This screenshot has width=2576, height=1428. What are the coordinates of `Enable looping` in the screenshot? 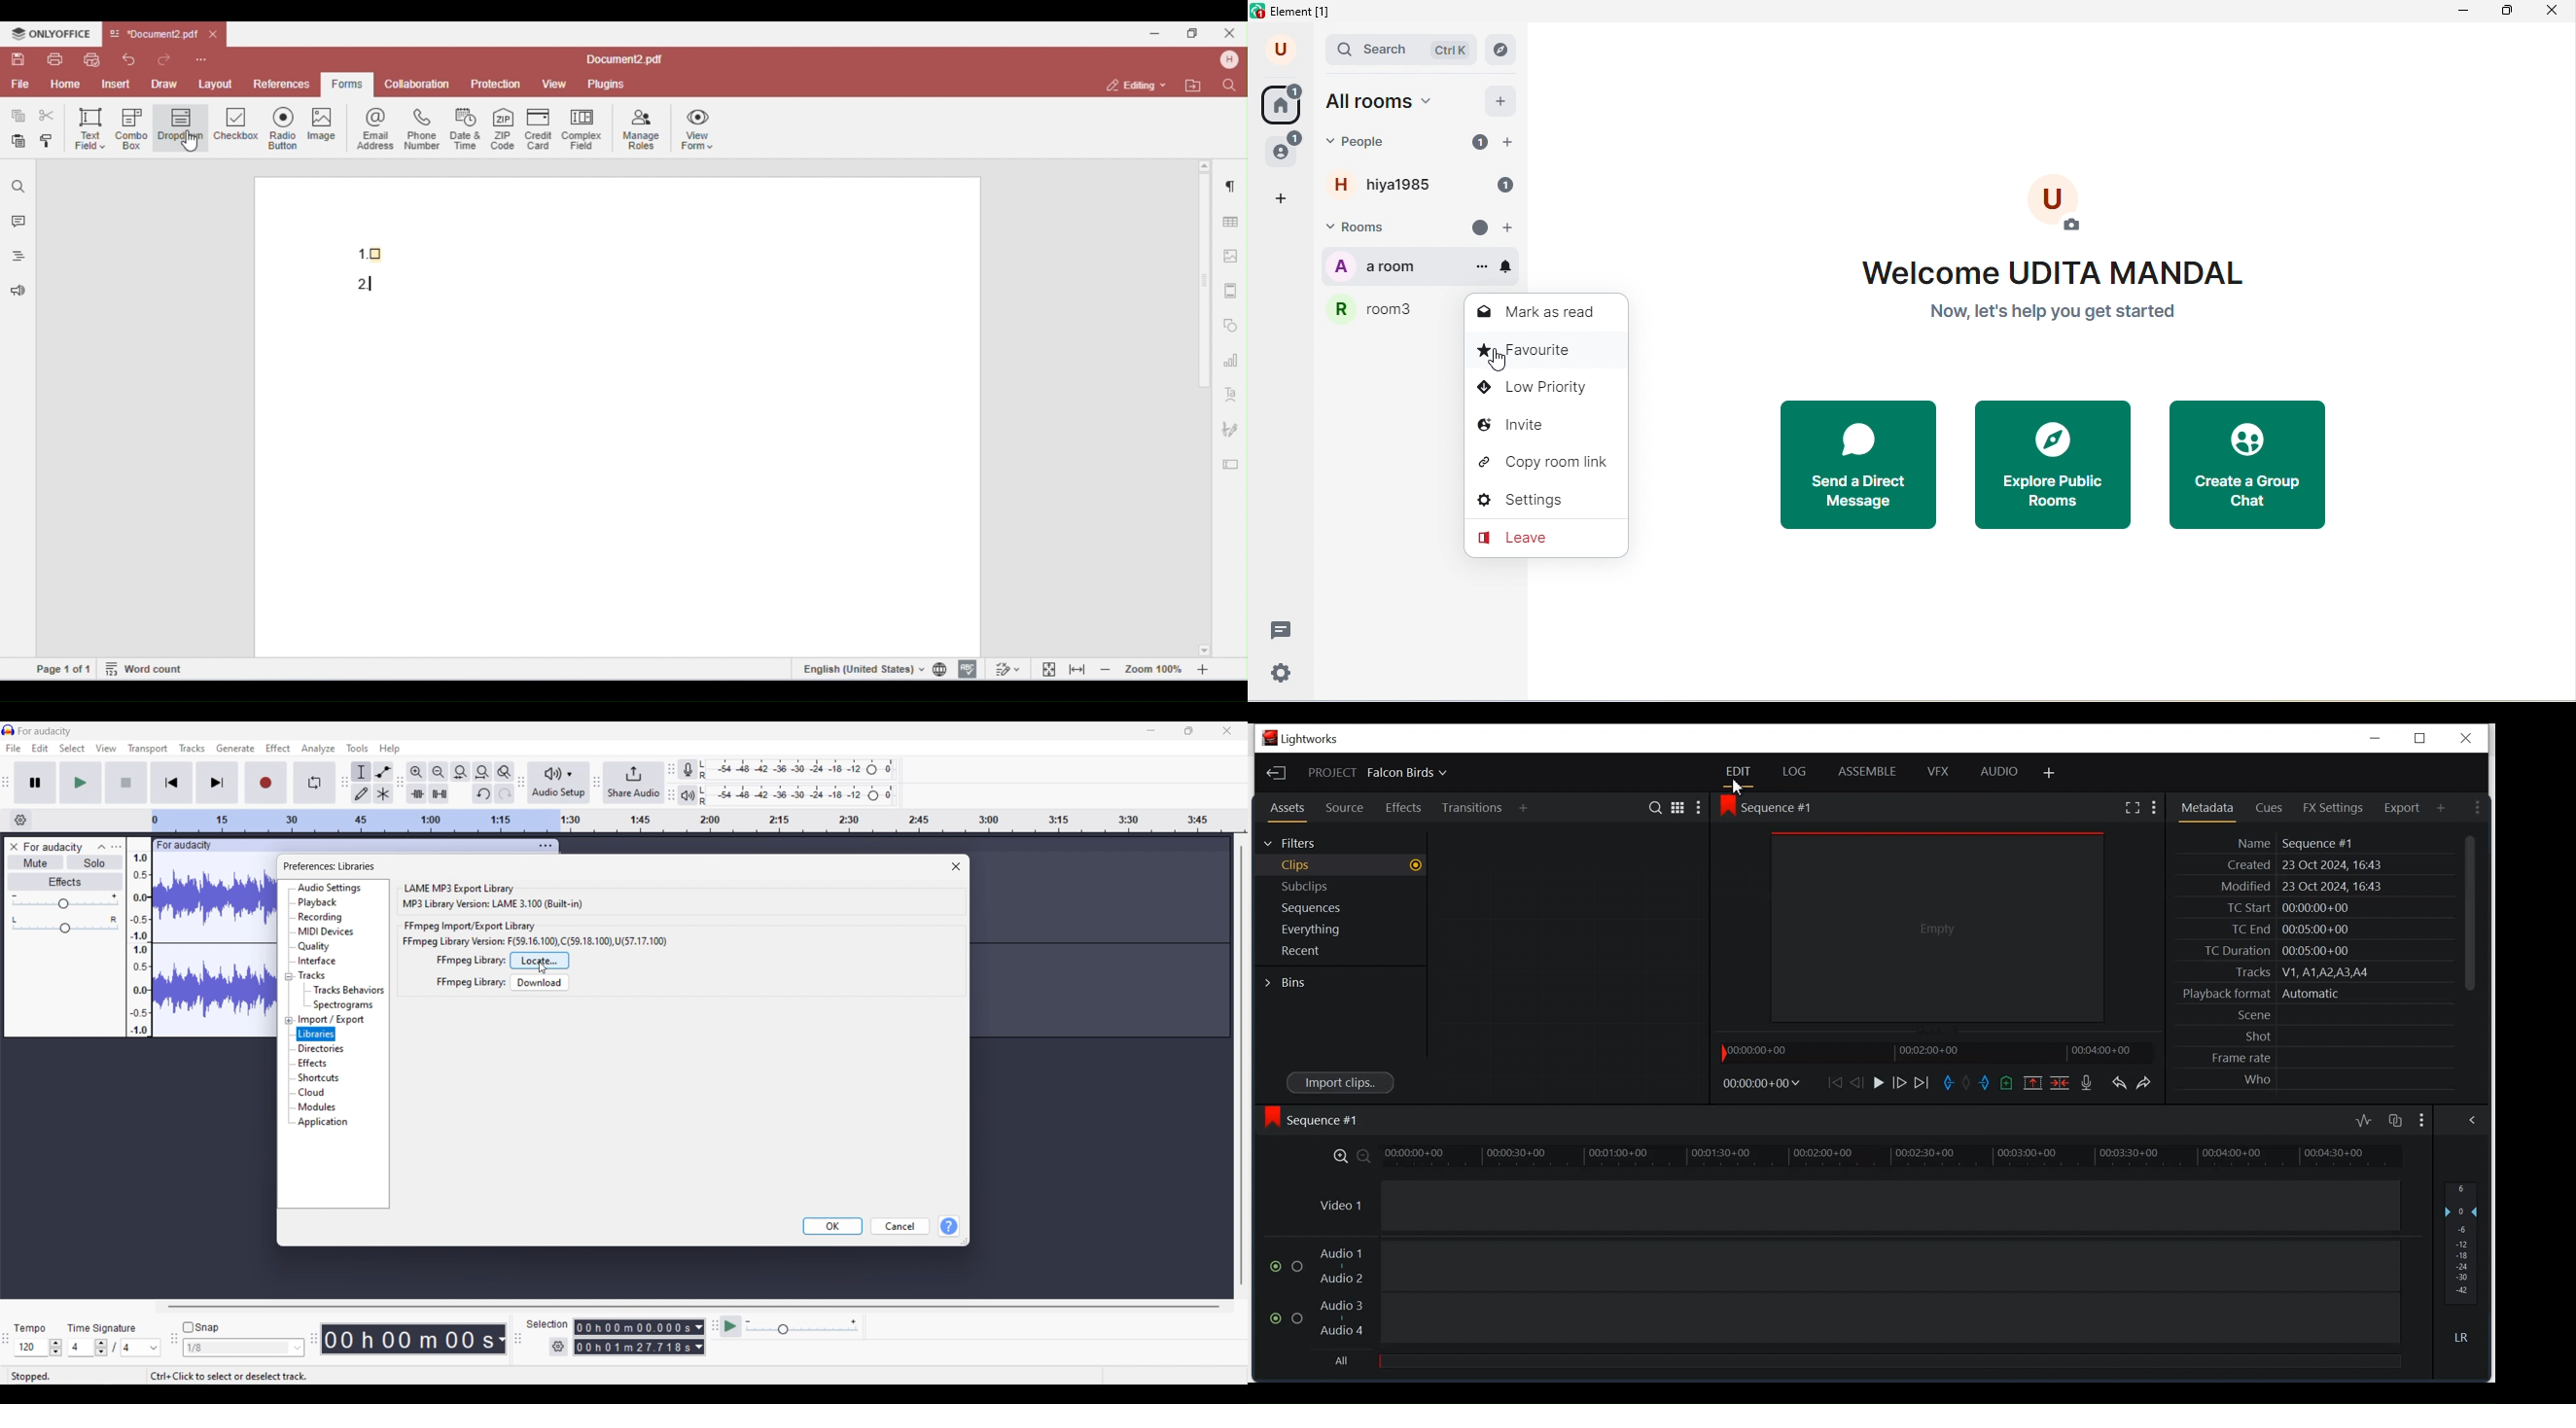 It's located at (315, 783).